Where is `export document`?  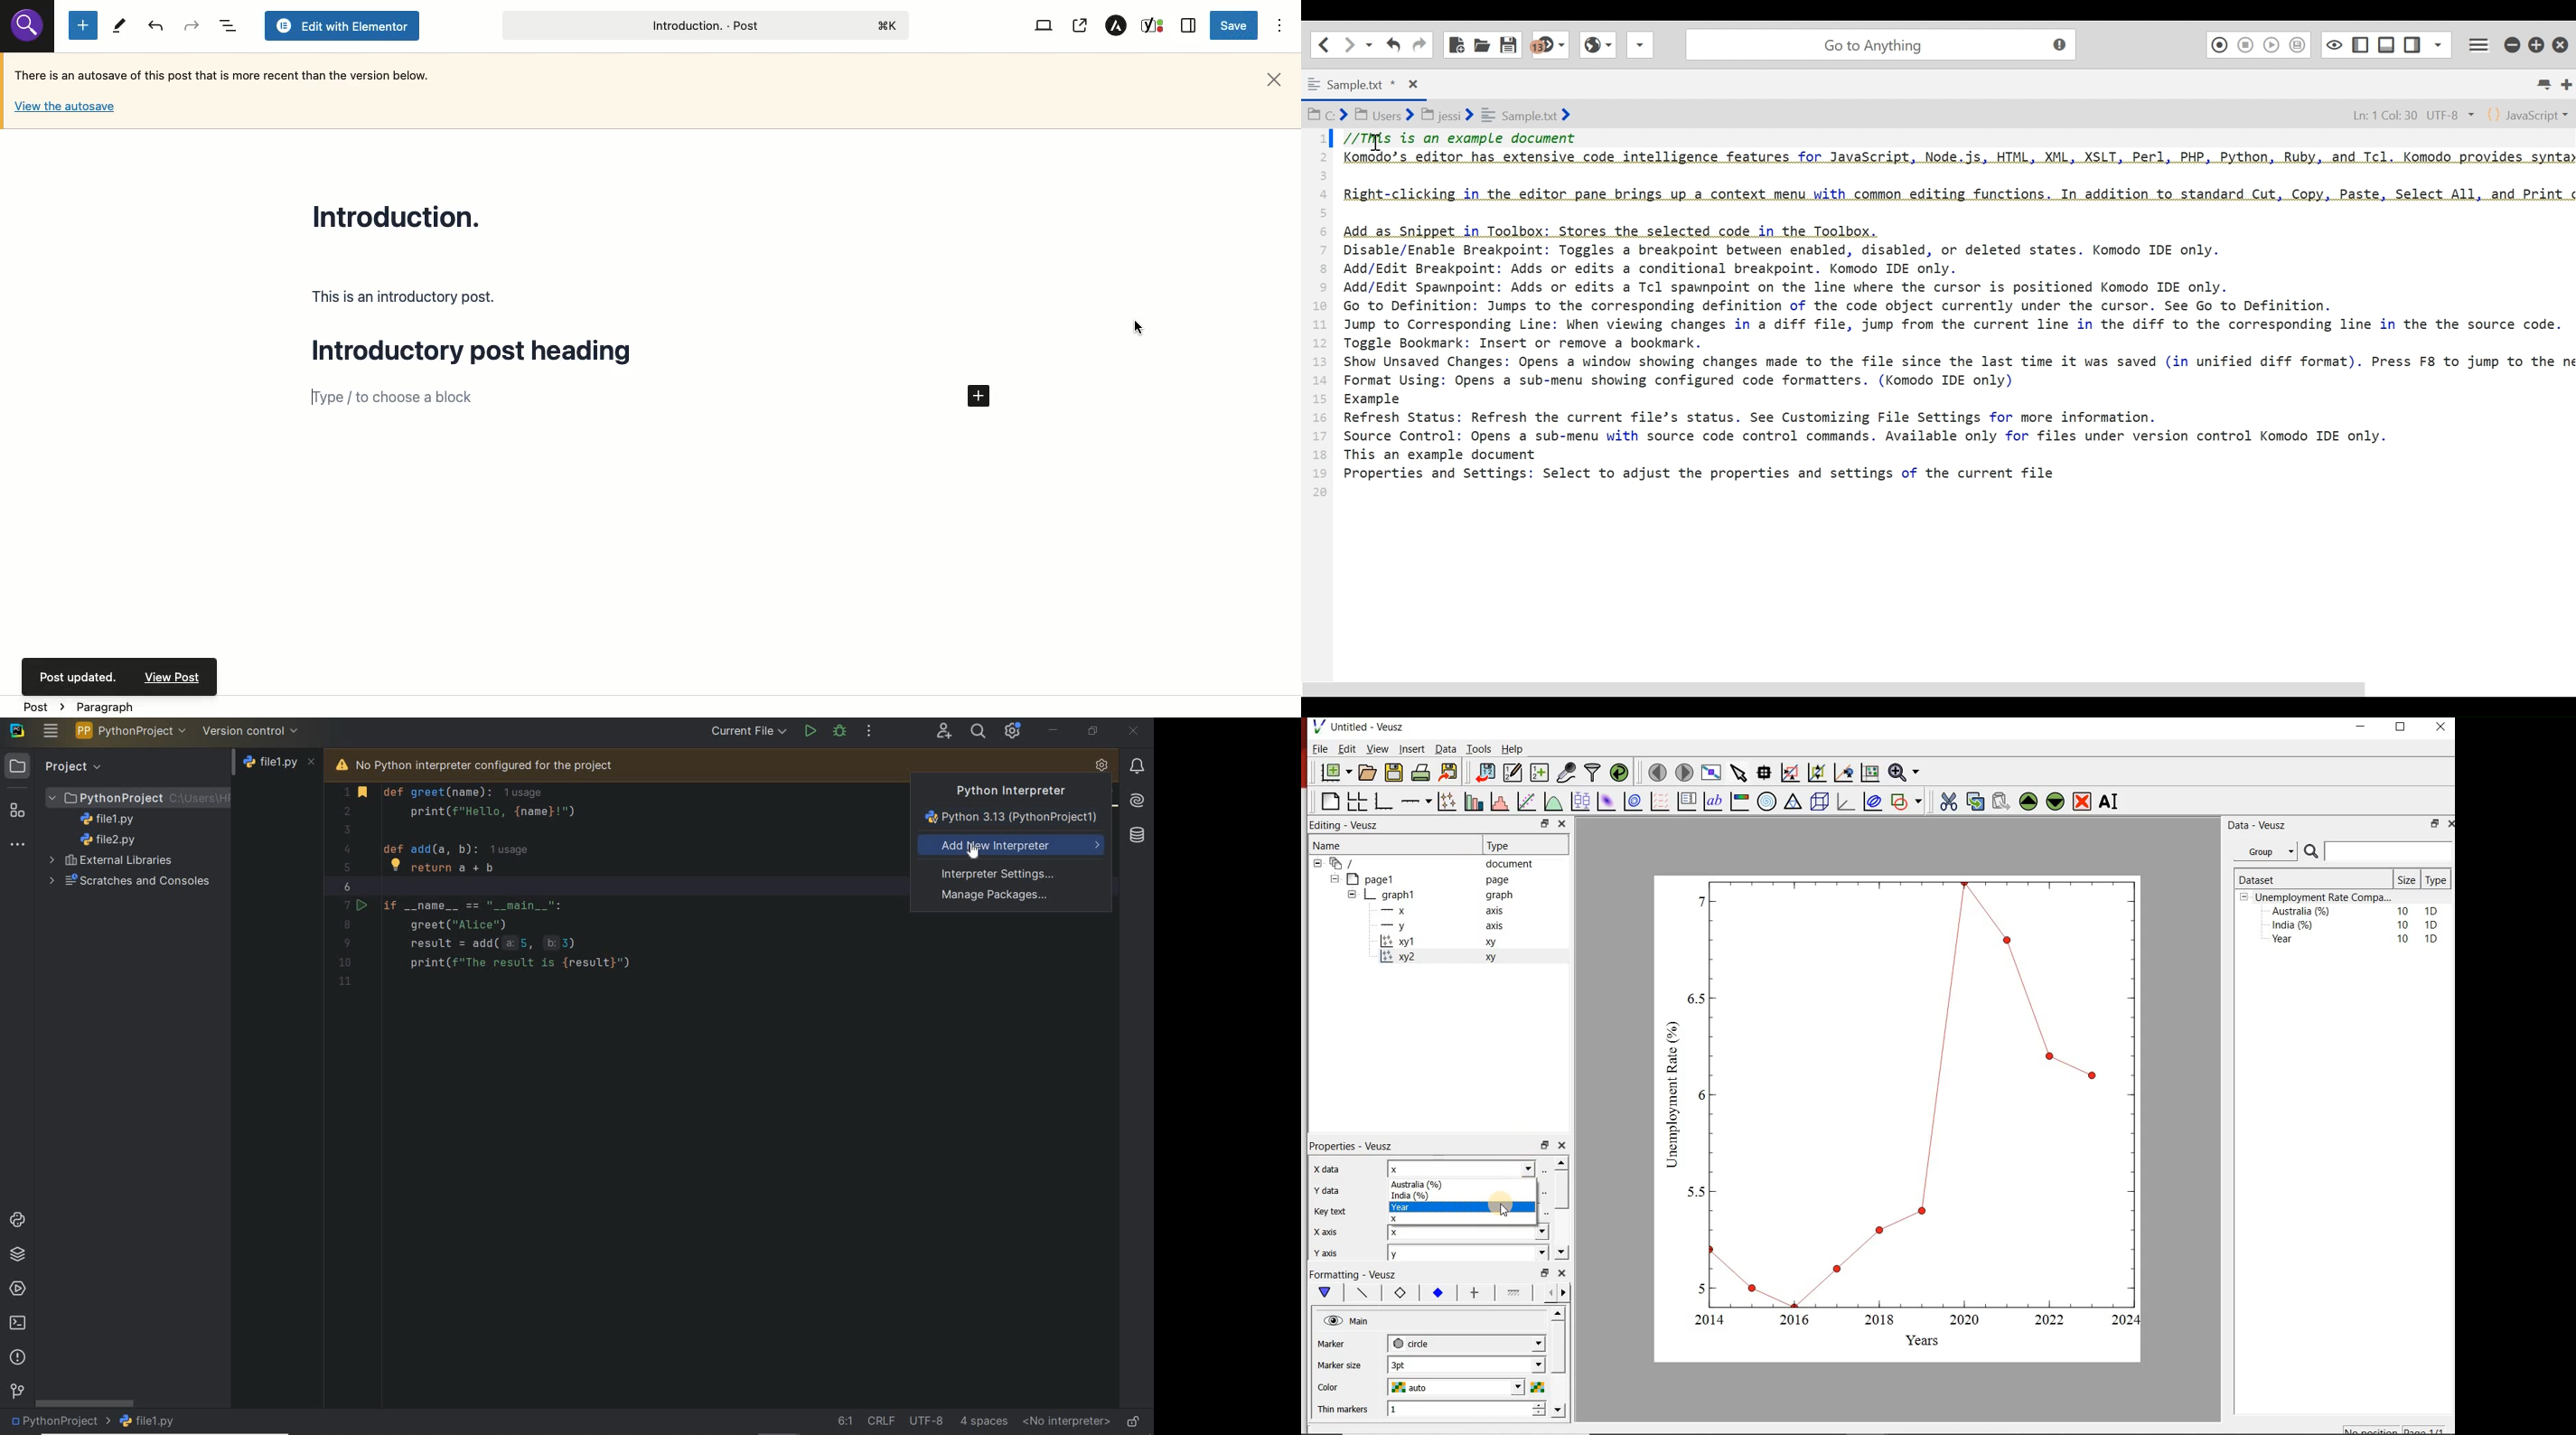
export document is located at coordinates (1450, 771).